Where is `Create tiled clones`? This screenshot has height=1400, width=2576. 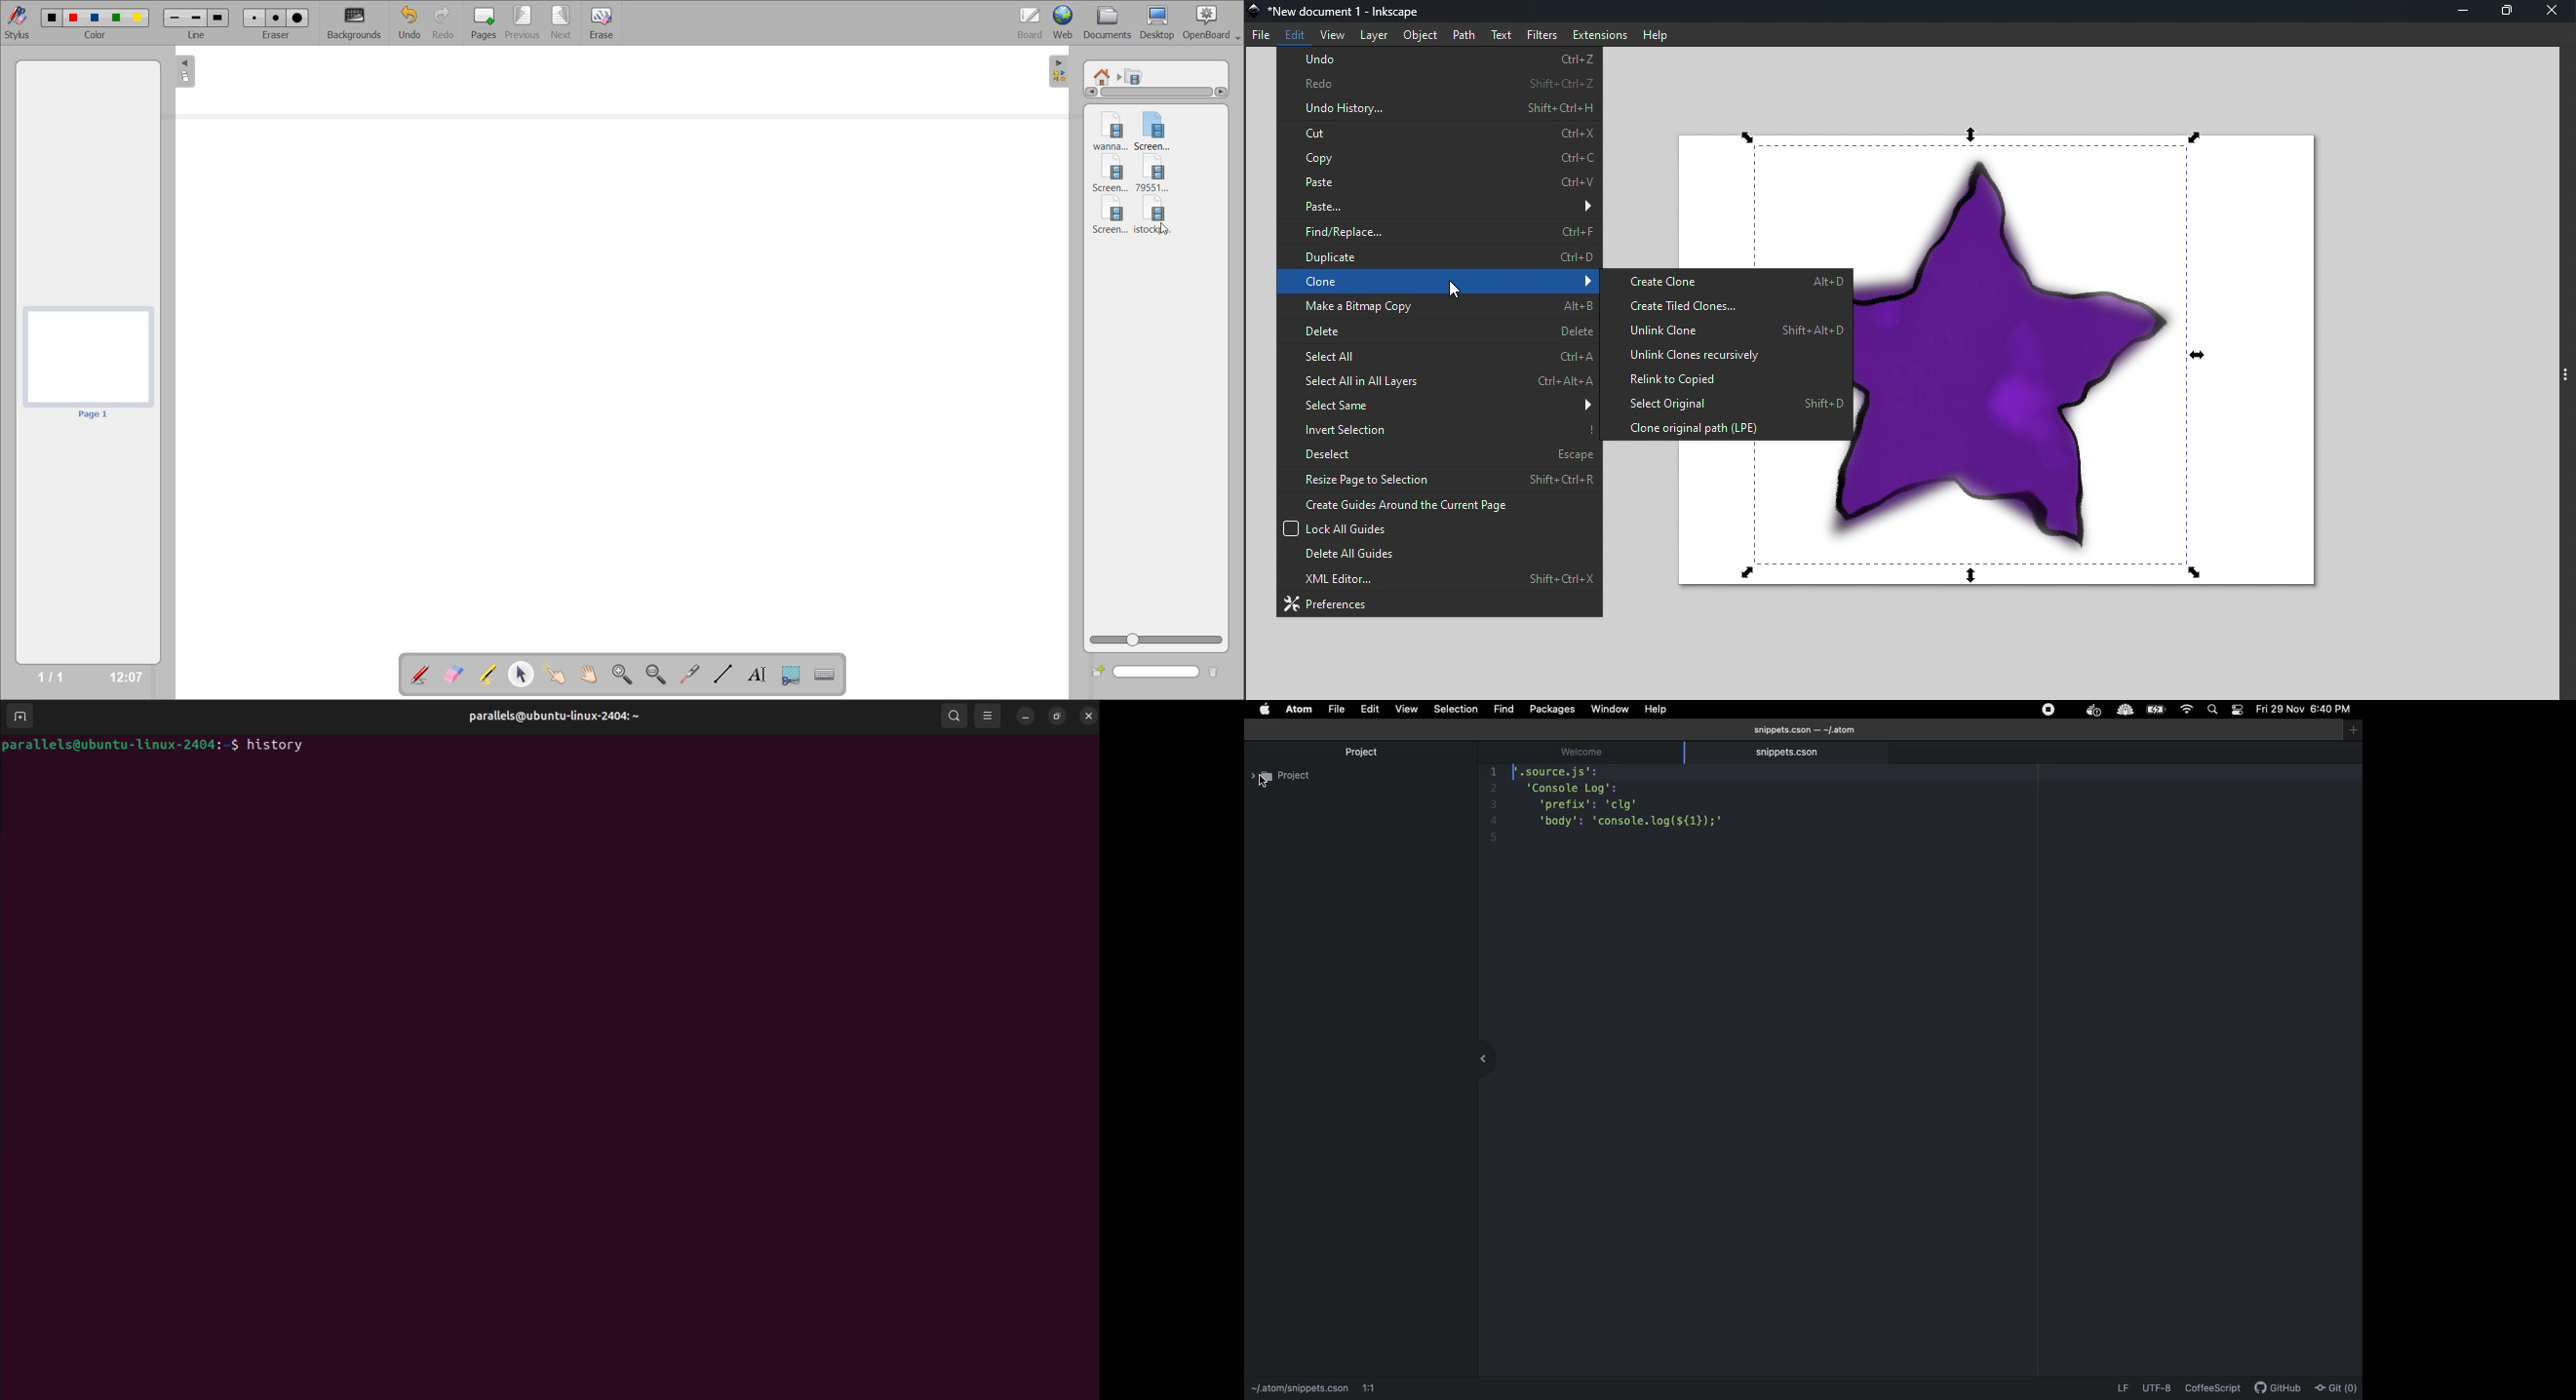
Create tiled clones is located at coordinates (1726, 306).